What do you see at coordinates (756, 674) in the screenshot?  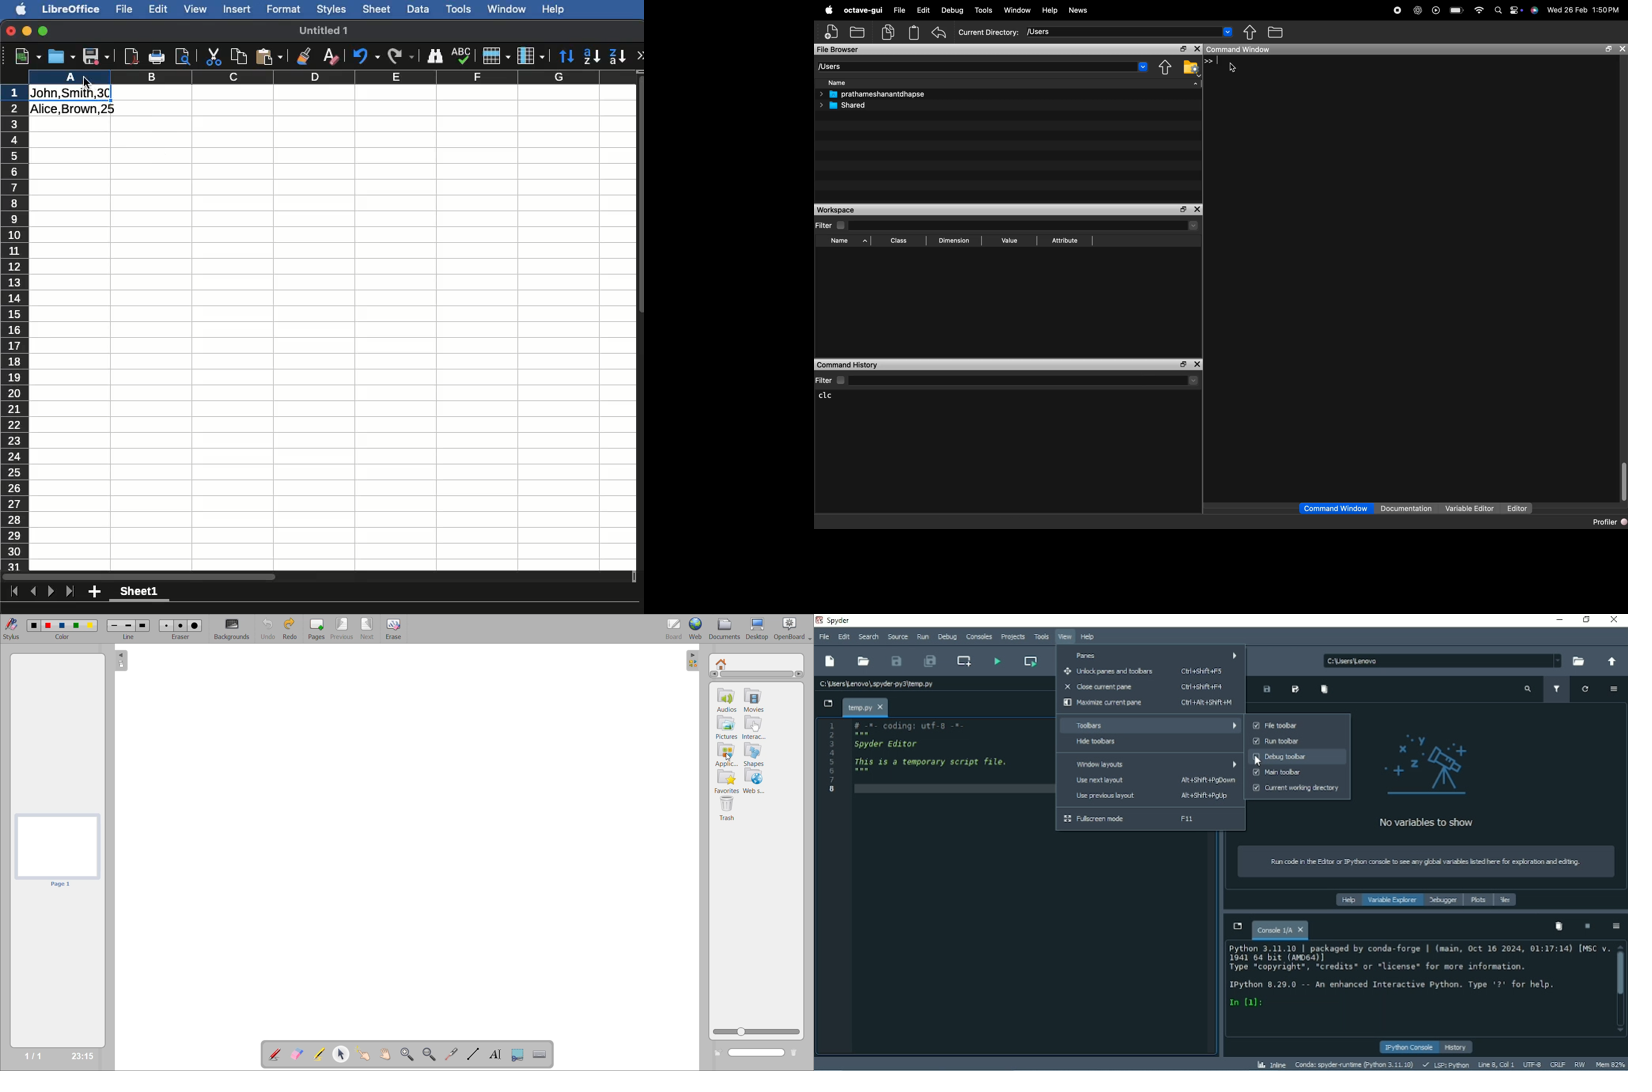 I see `horizontal scroll bar` at bounding box center [756, 674].